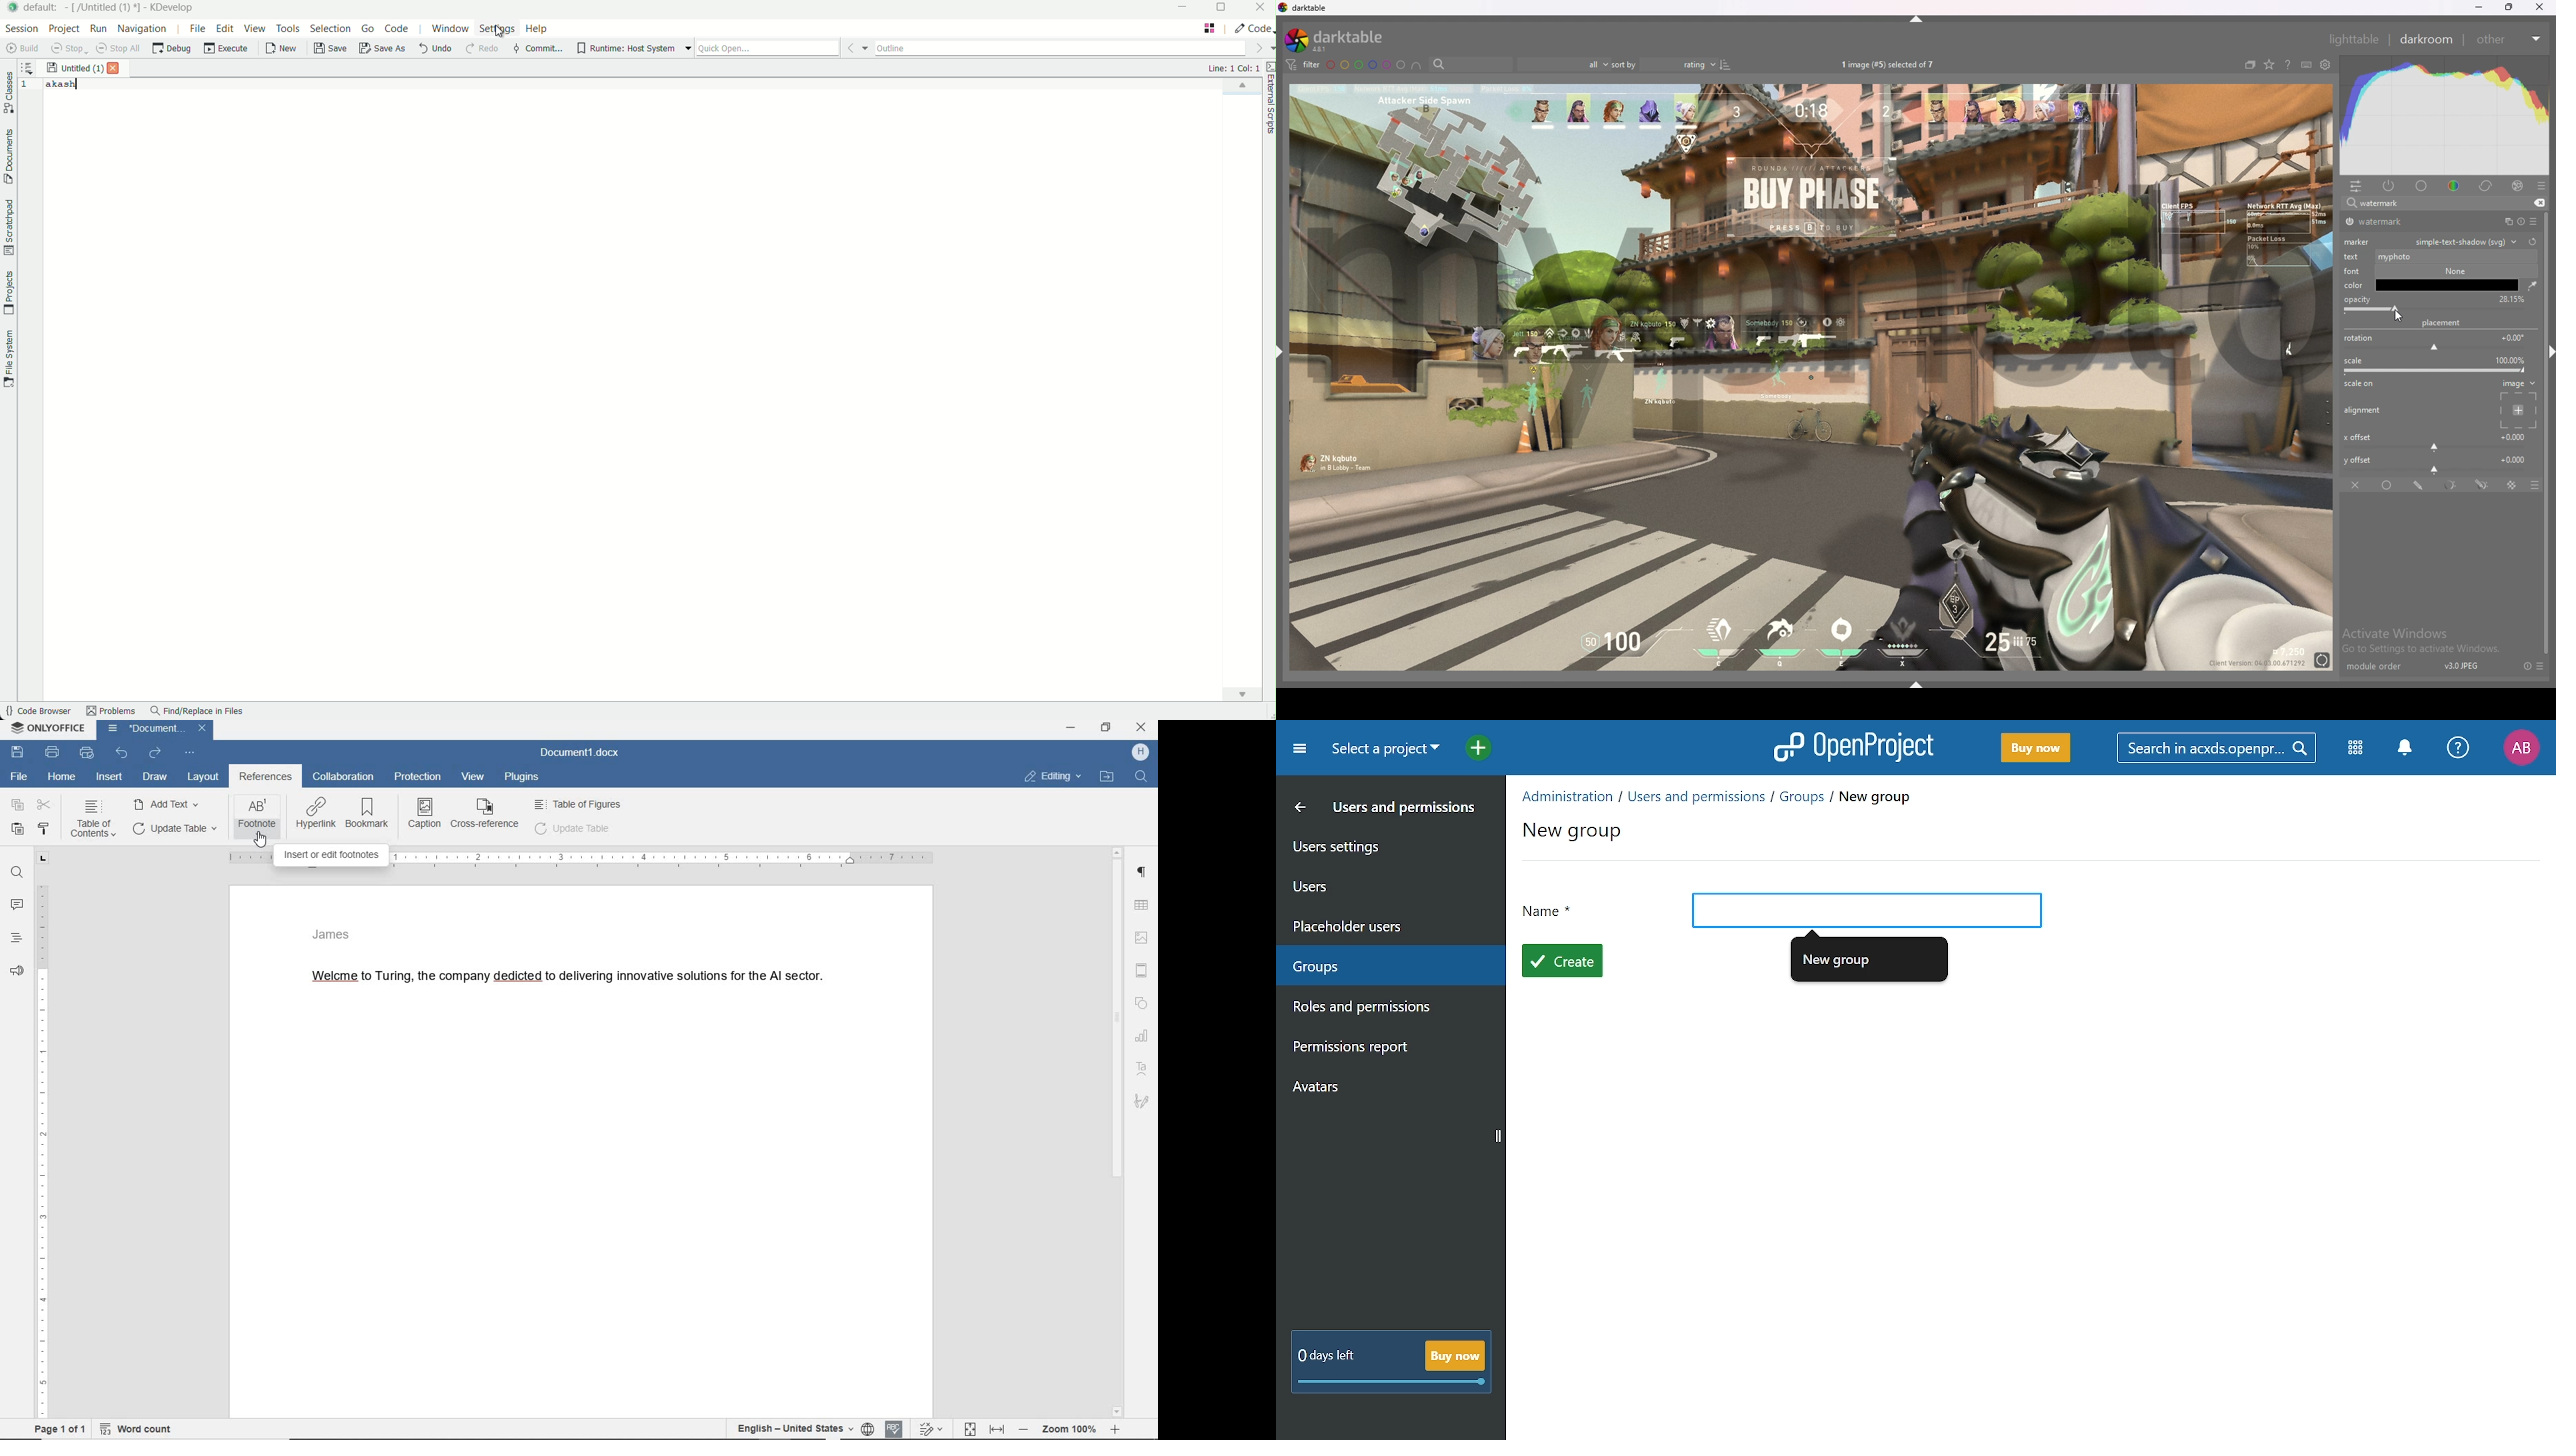 This screenshot has width=2576, height=1456. Describe the element at coordinates (2482, 484) in the screenshot. I see `drawn and parametric mask` at that location.